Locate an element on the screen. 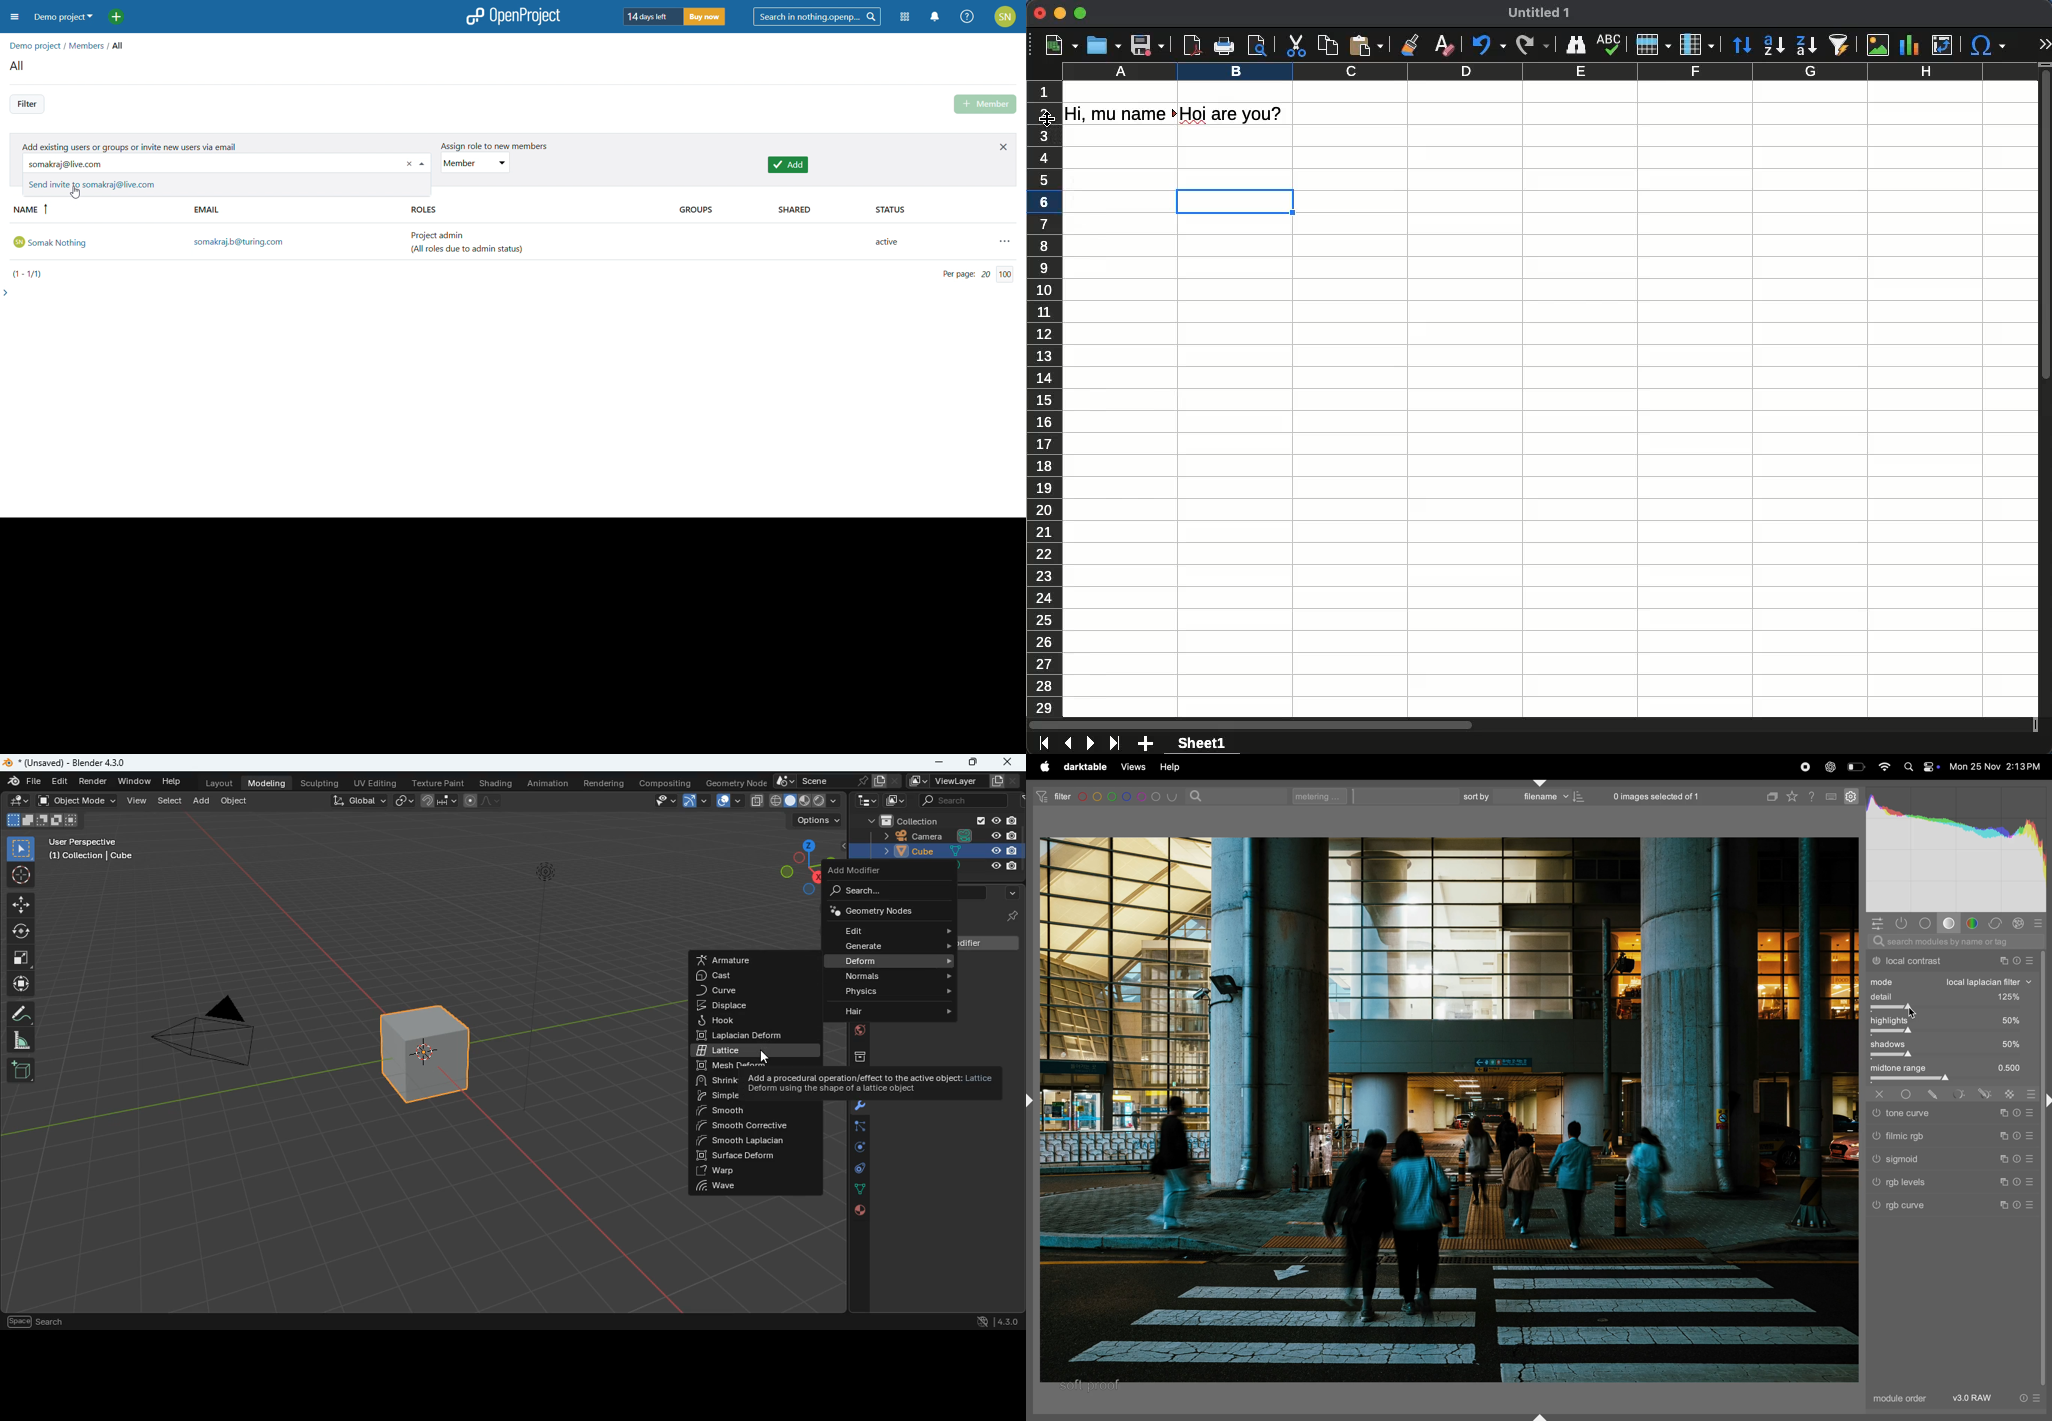 The width and height of the screenshot is (2072, 1428). physics is located at coordinates (898, 994).